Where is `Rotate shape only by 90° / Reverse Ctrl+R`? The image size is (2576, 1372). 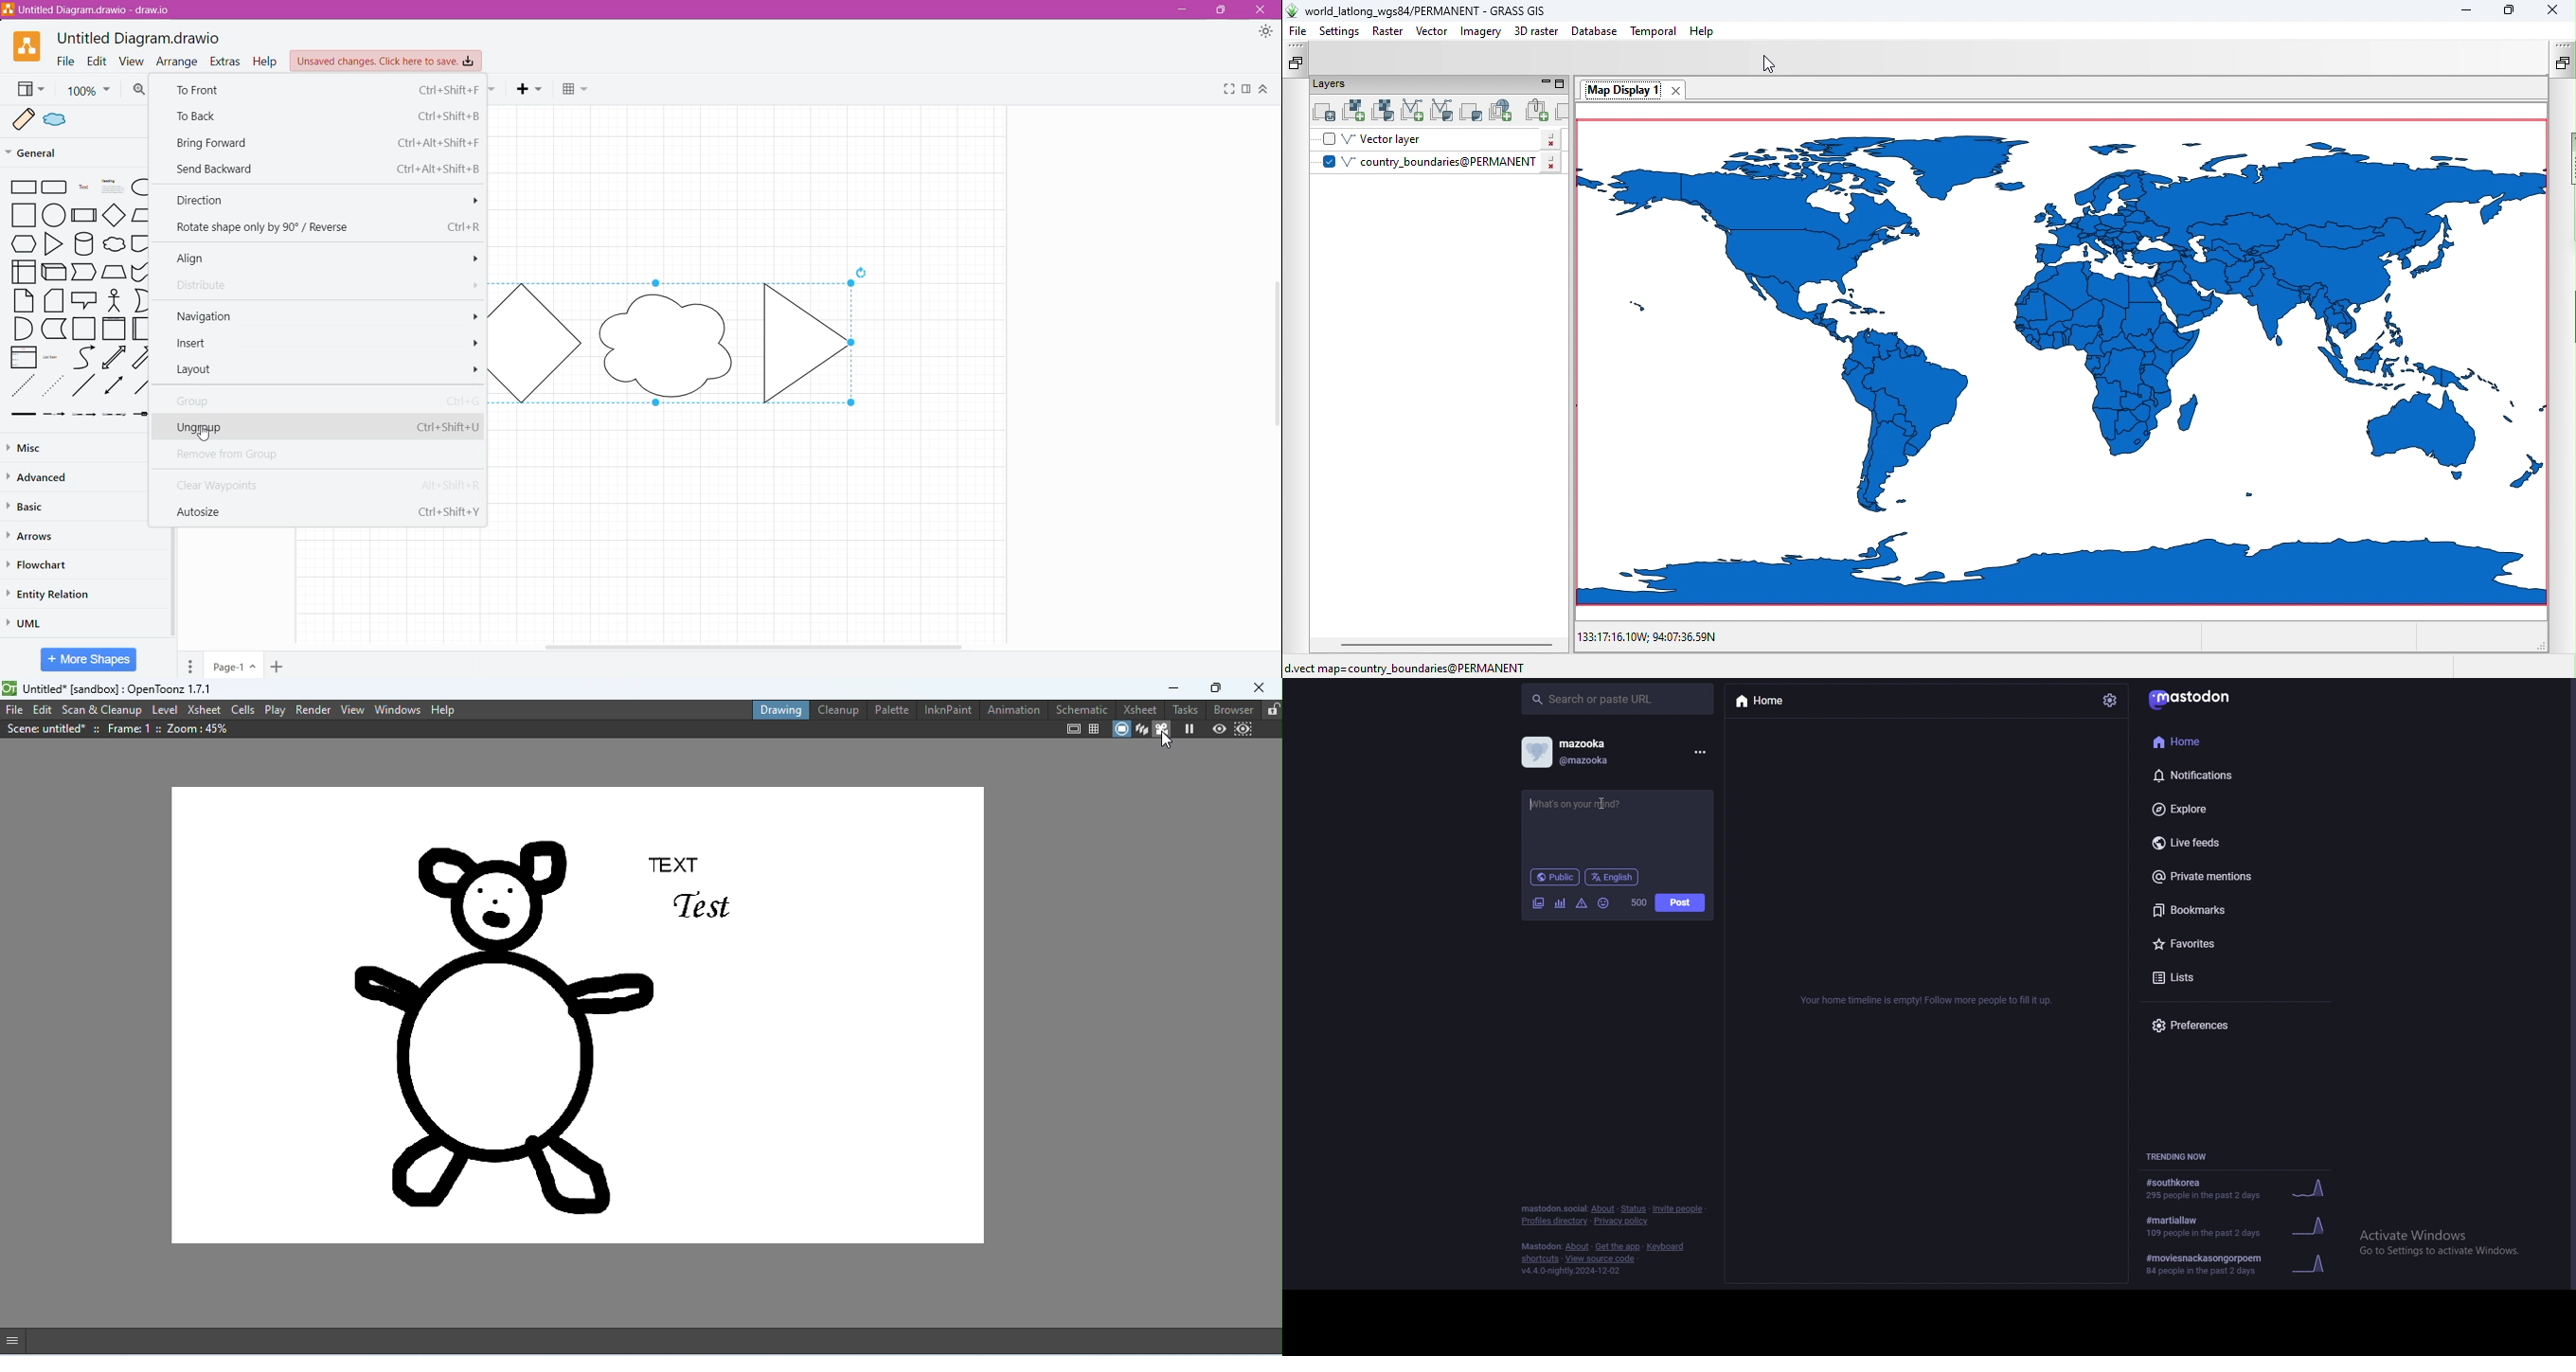 Rotate shape only by 90° / Reverse Ctrl+R is located at coordinates (328, 227).